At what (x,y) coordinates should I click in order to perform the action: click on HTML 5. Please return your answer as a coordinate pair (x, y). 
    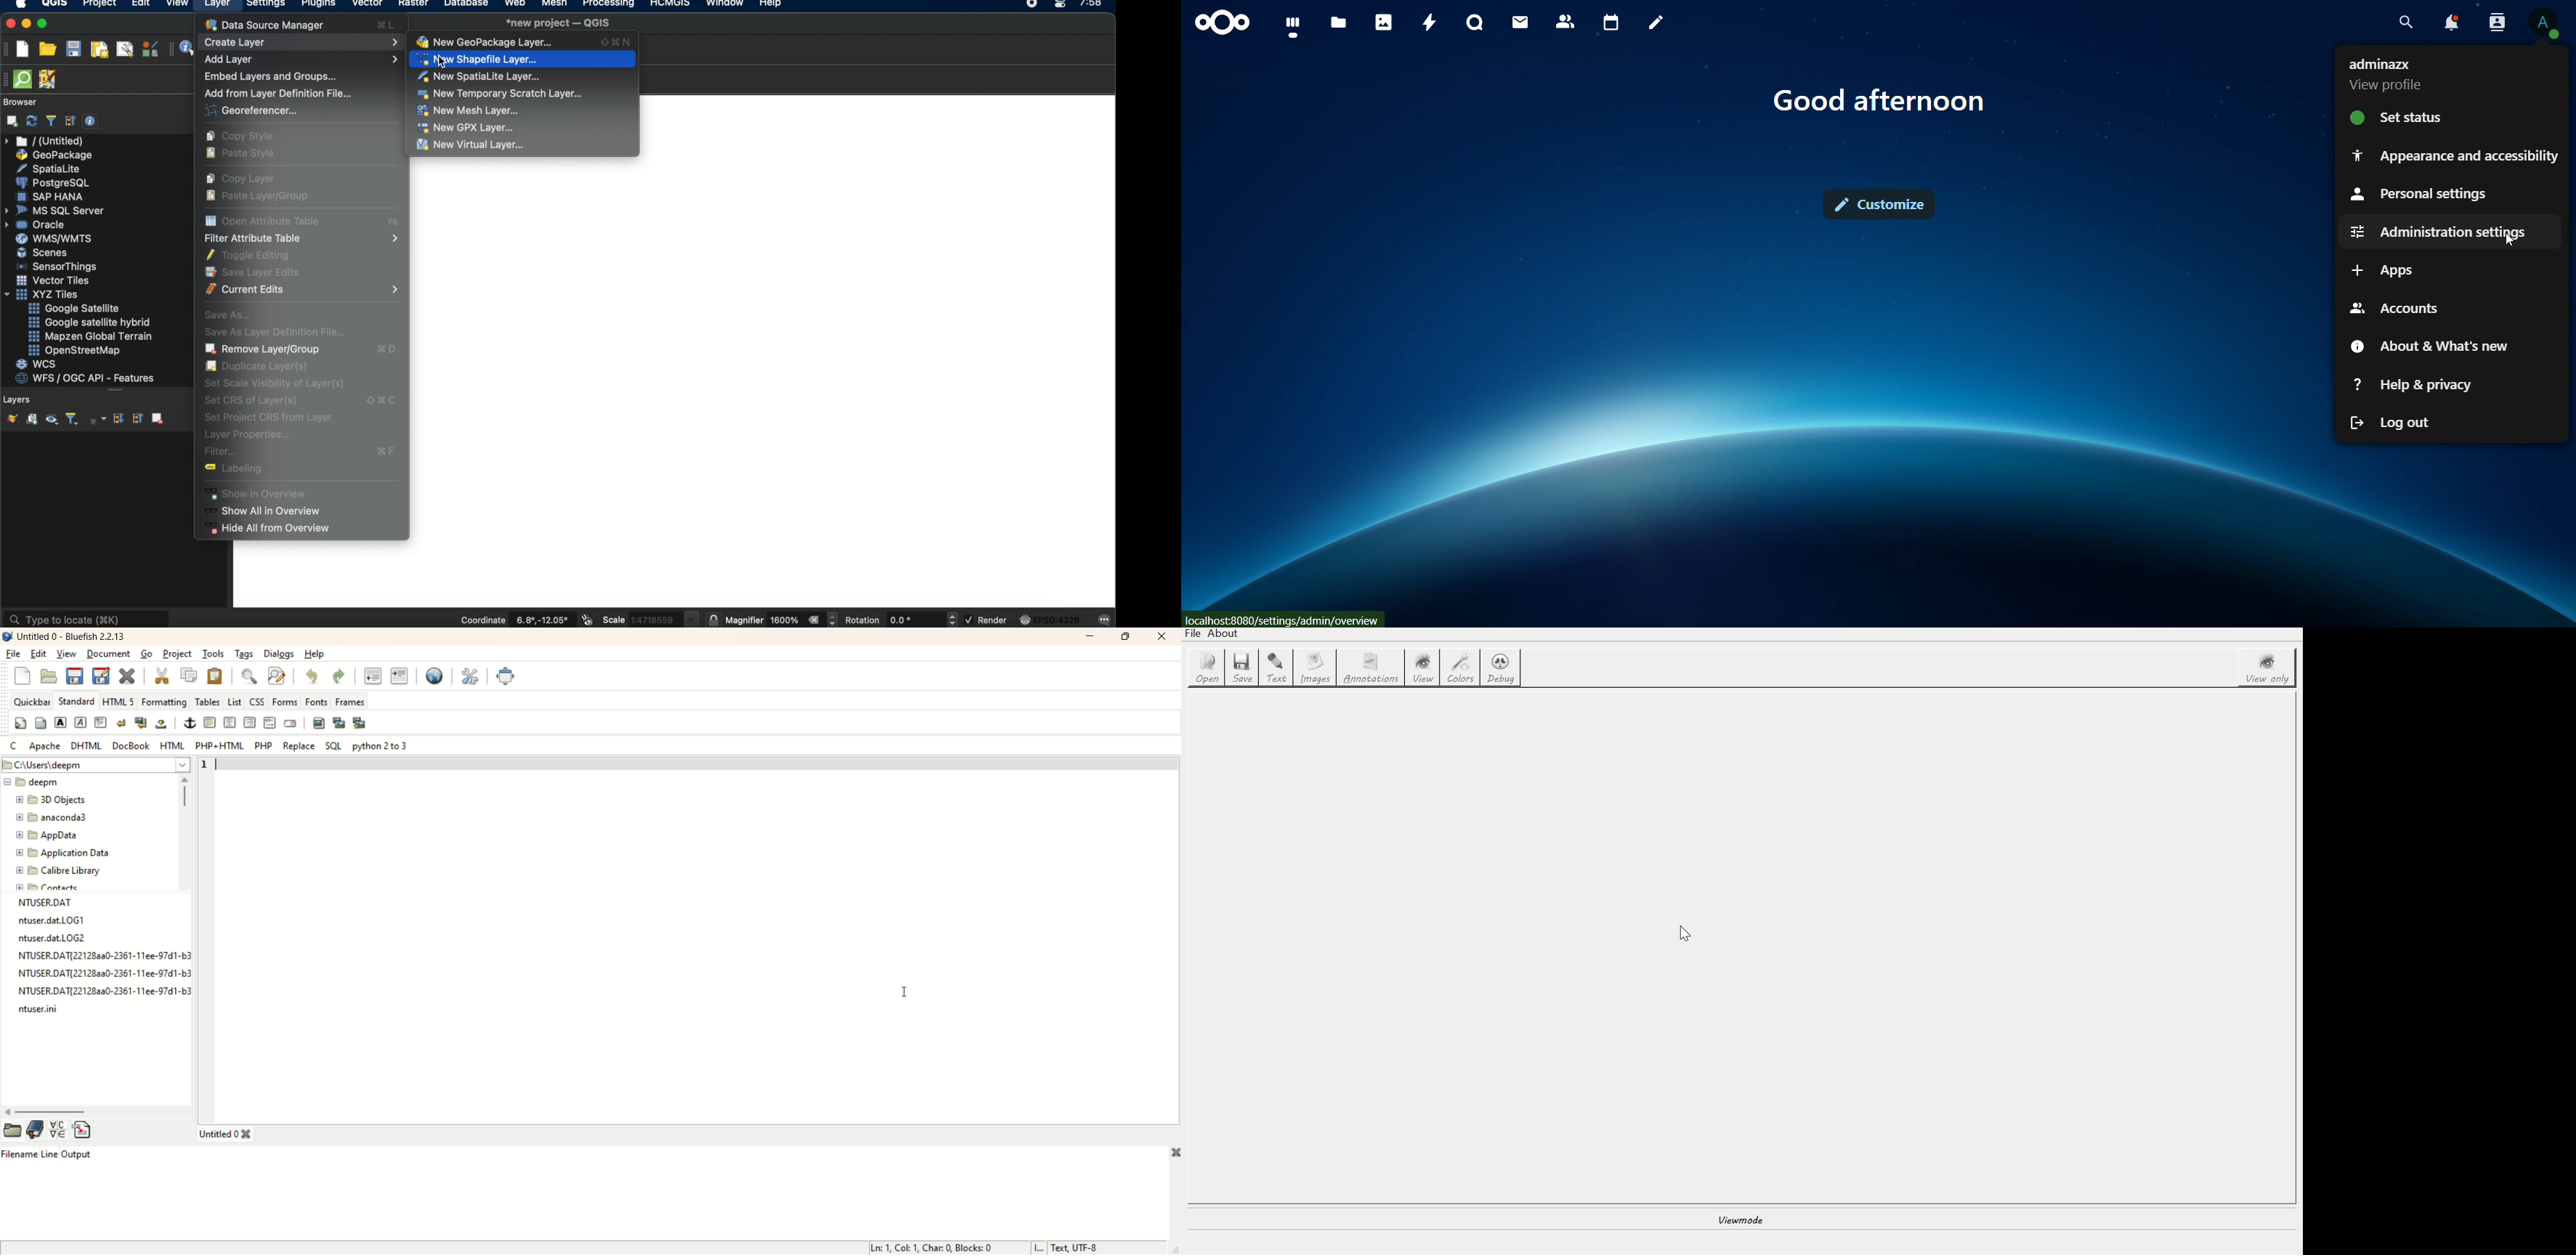
    Looking at the image, I should click on (119, 701).